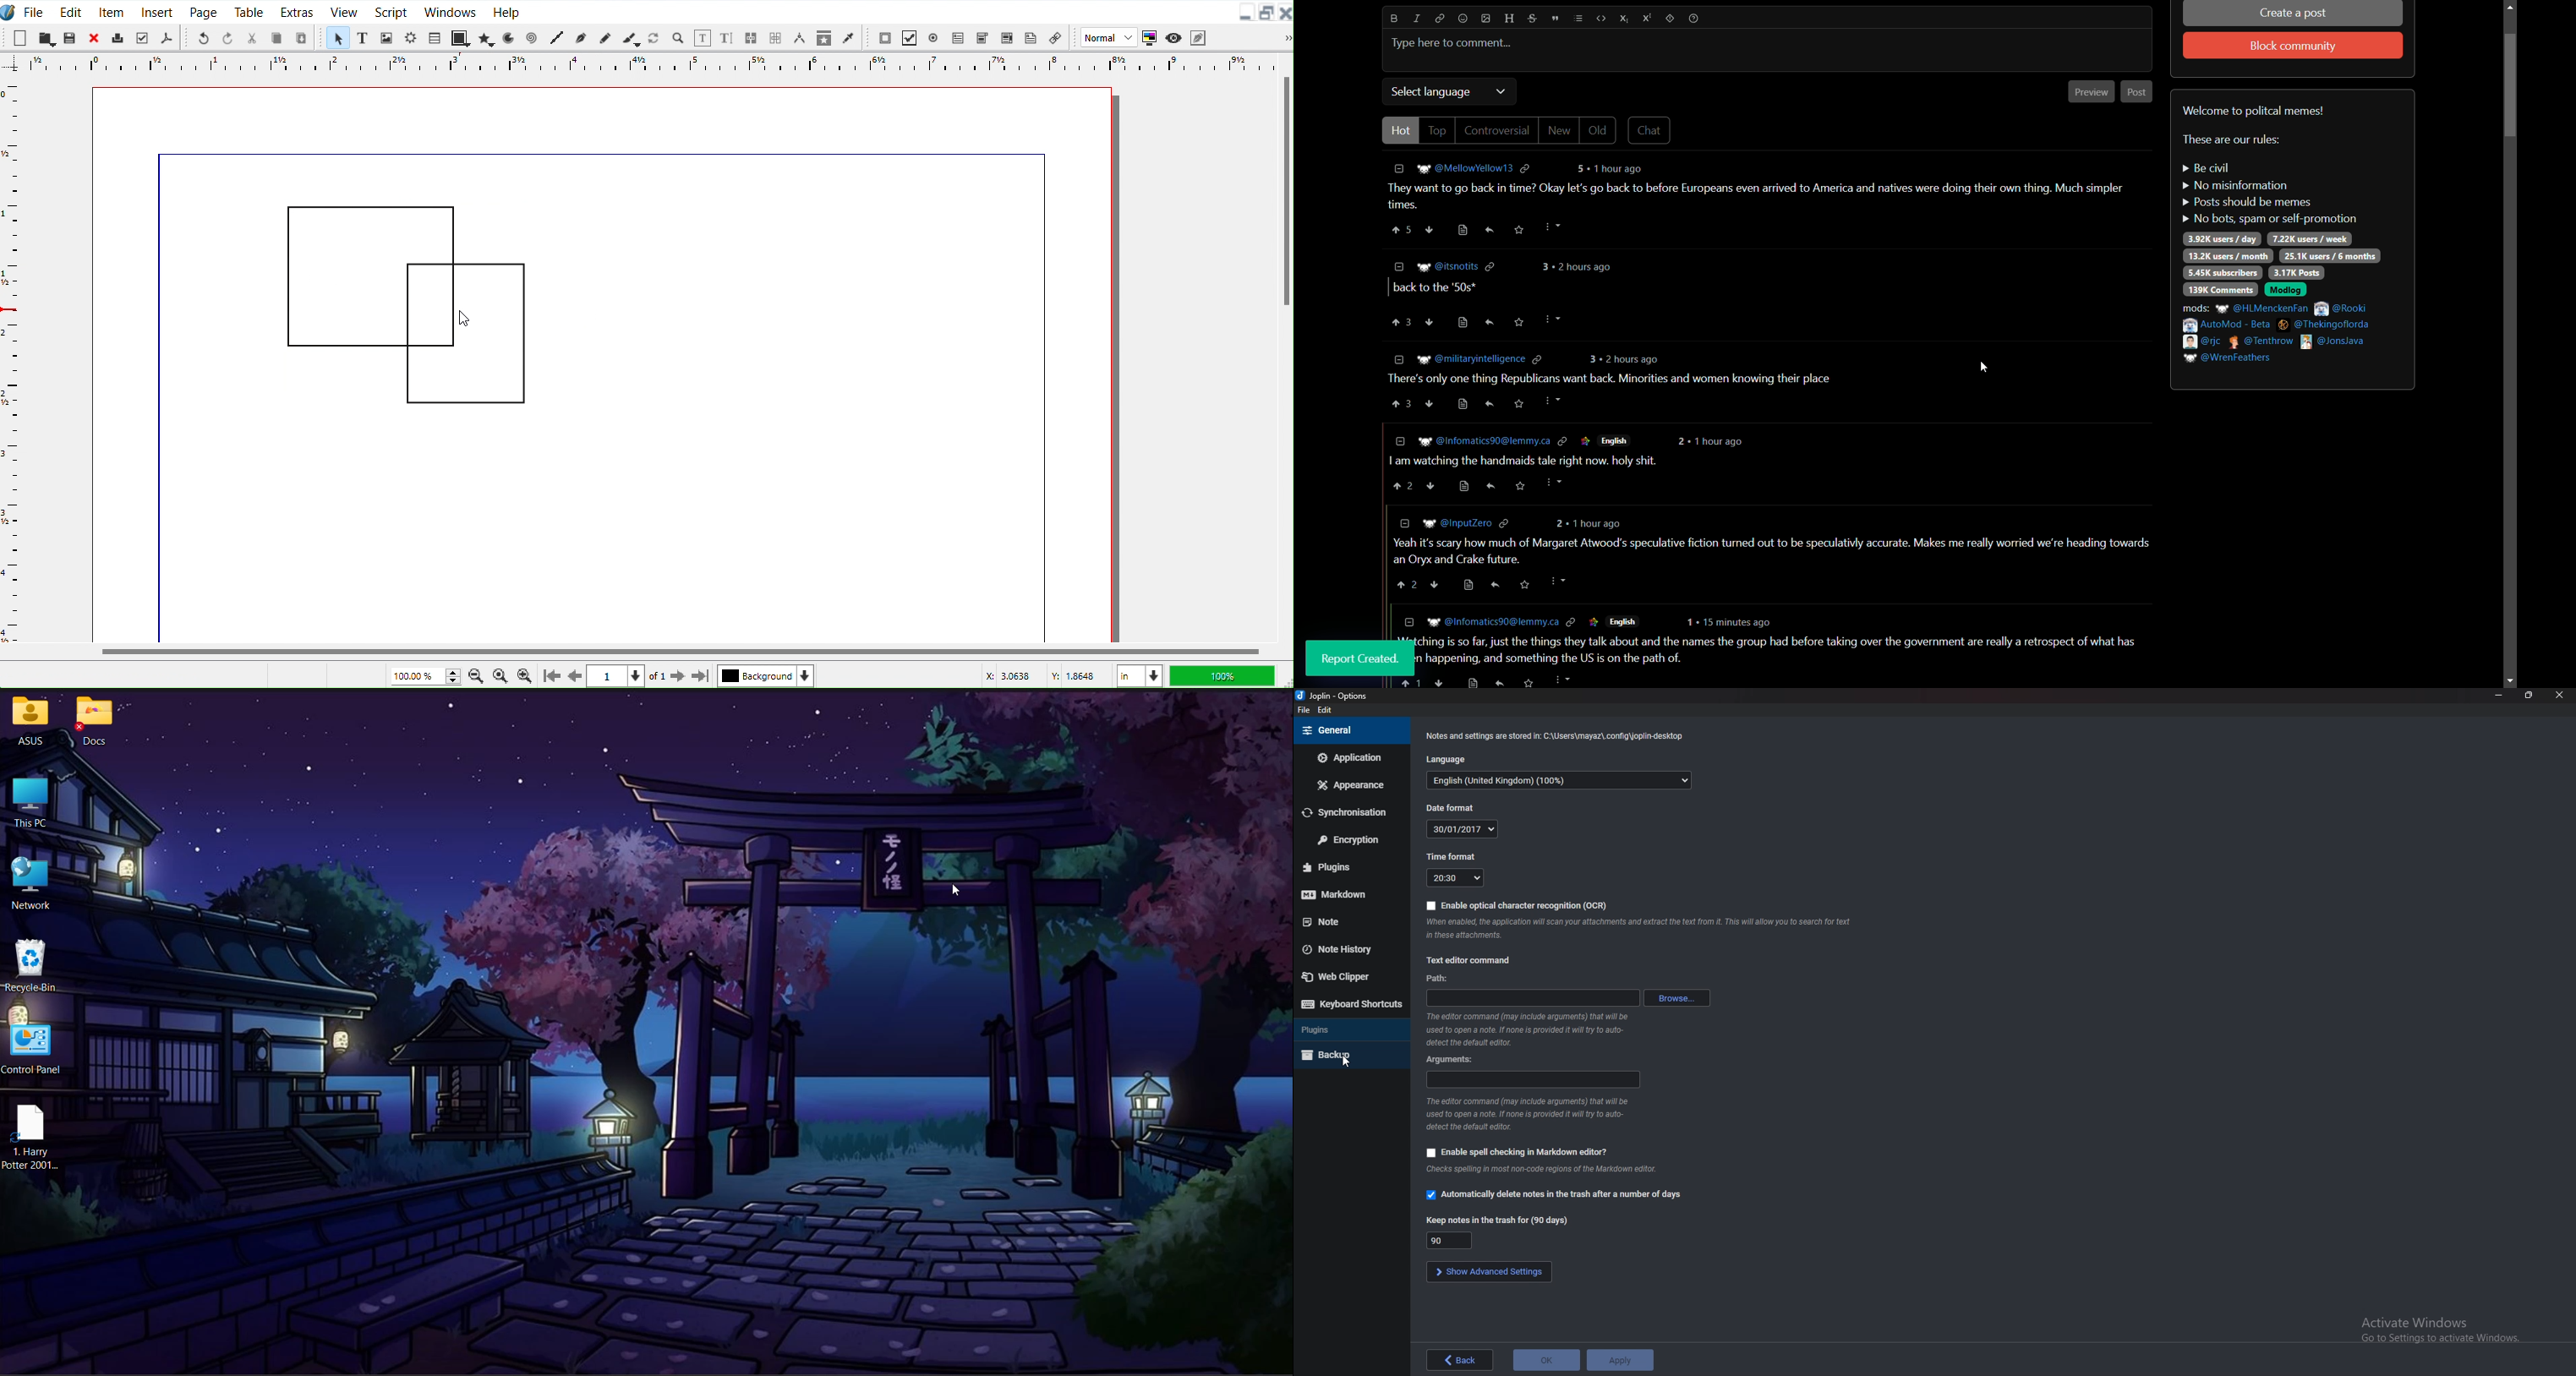 The width and height of the screenshot is (2576, 1400). I want to click on close, so click(2558, 698).